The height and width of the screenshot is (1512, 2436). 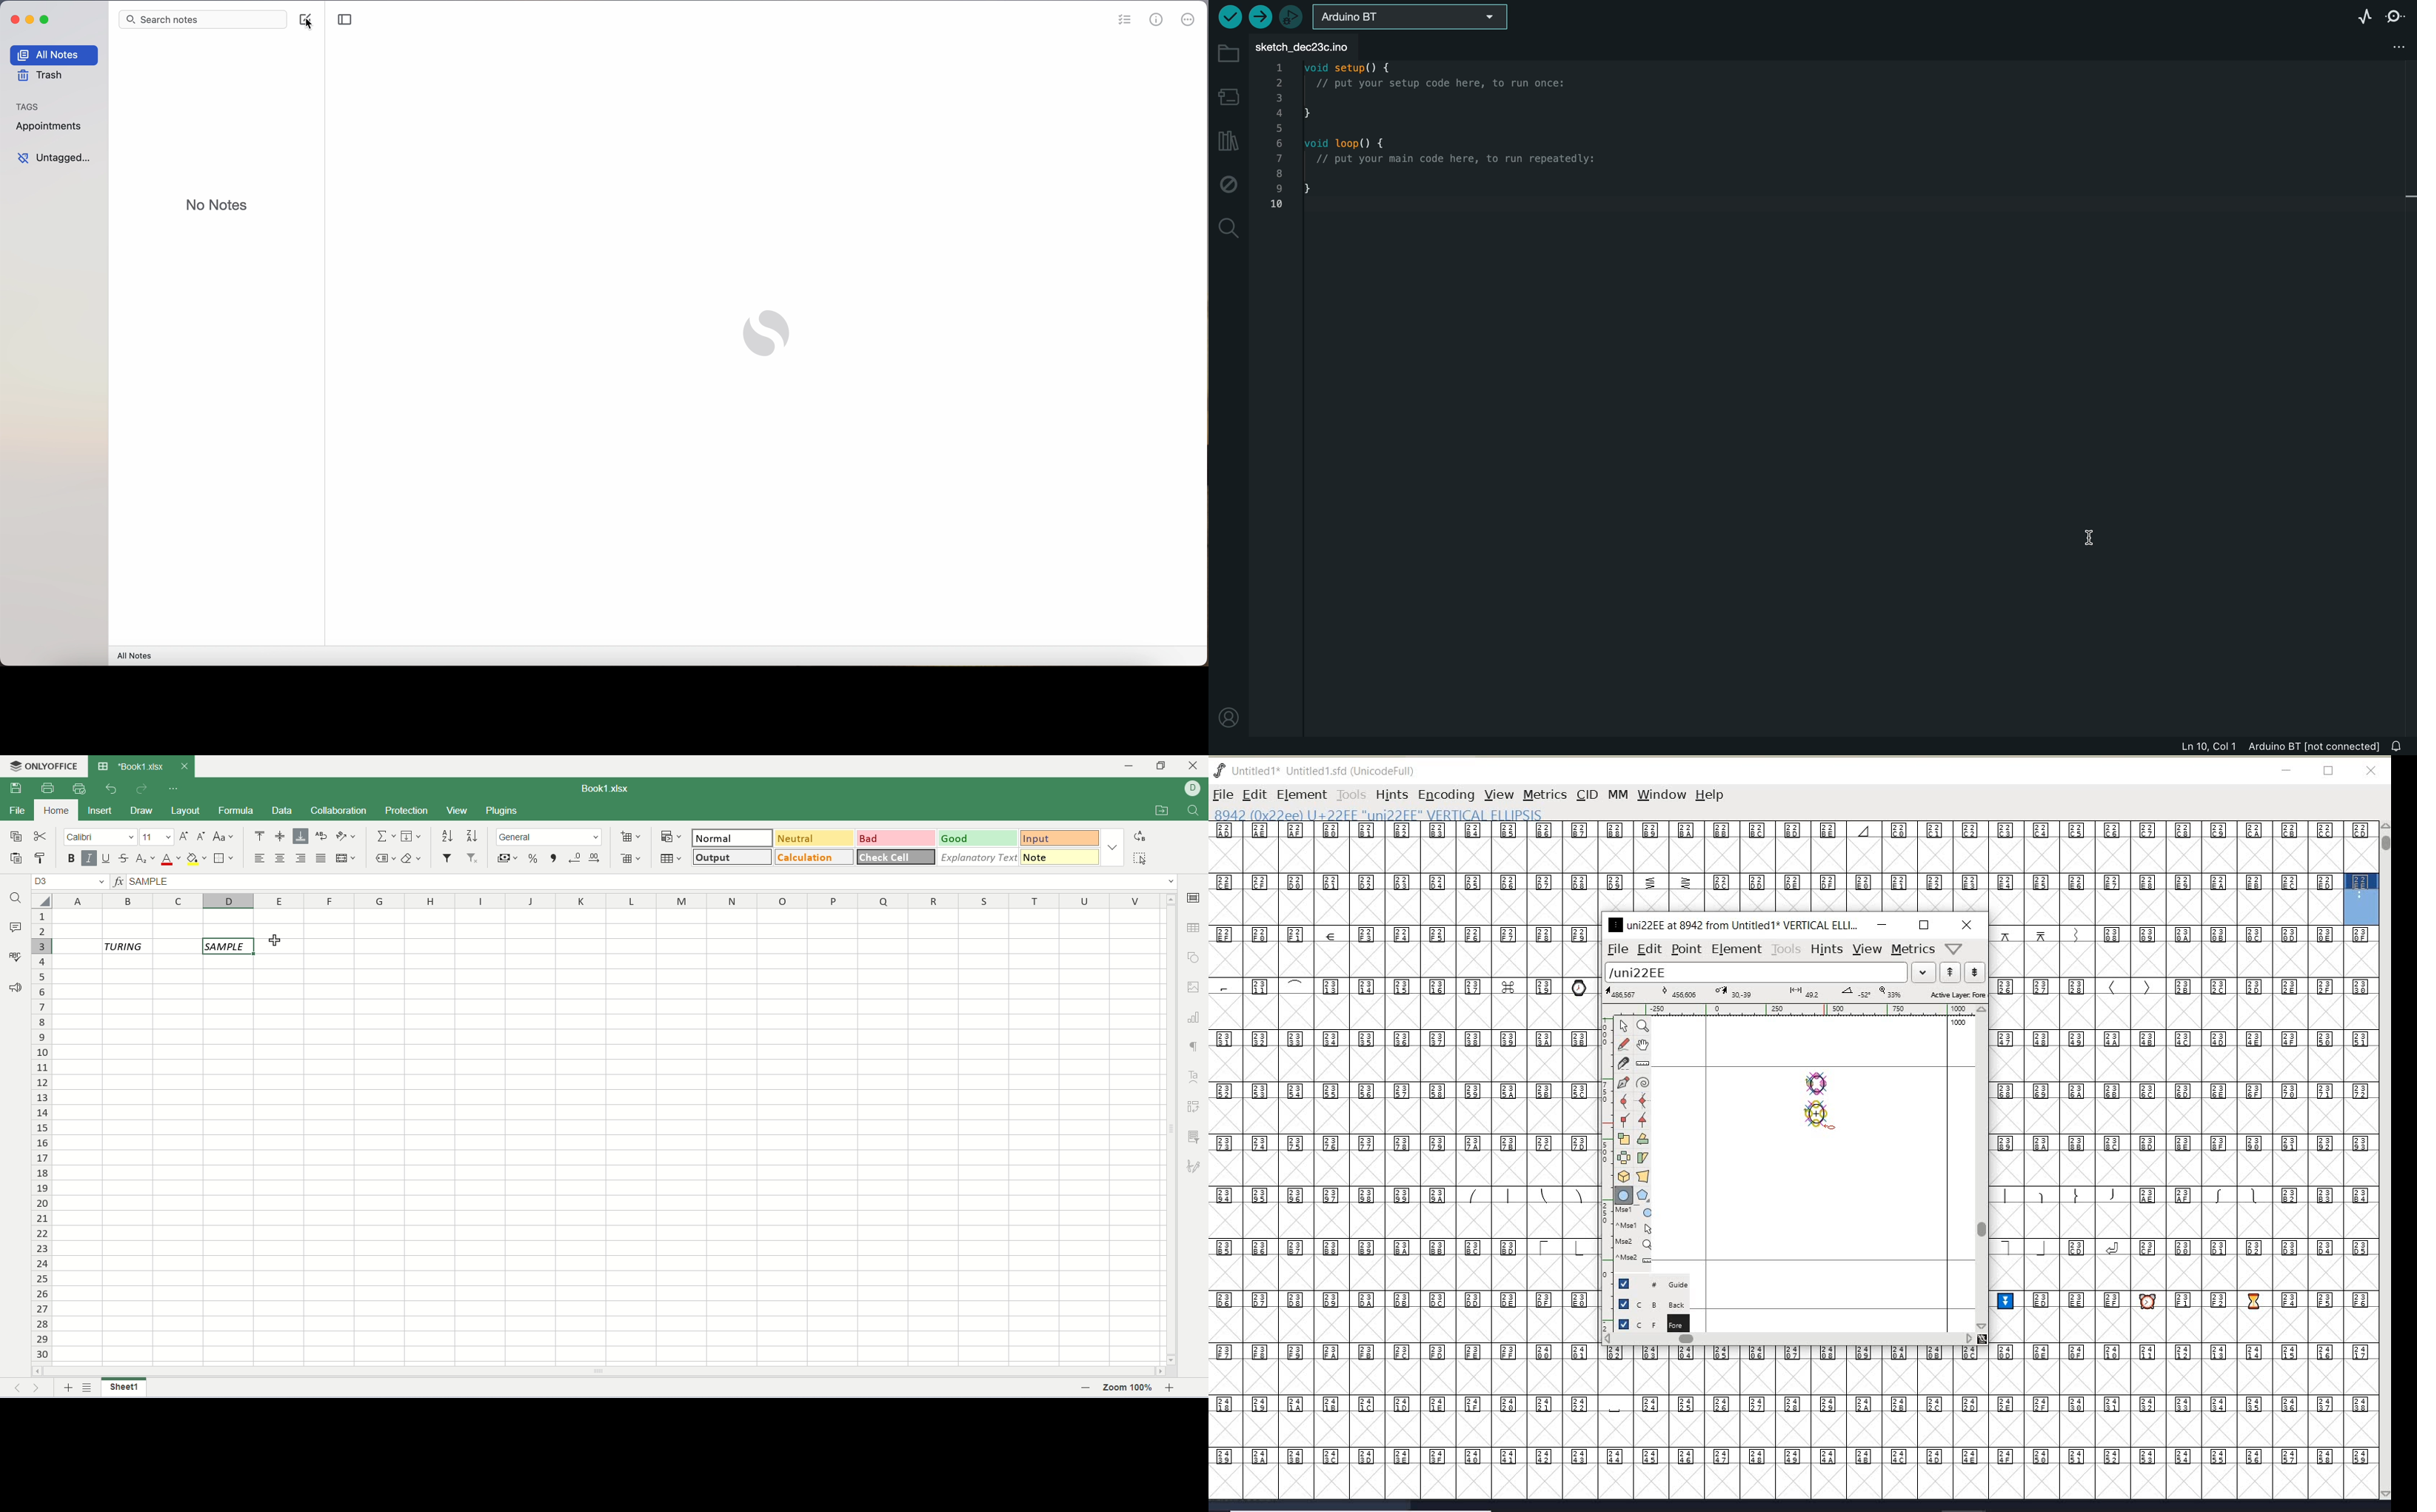 What do you see at coordinates (50, 787) in the screenshot?
I see `print` at bounding box center [50, 787].